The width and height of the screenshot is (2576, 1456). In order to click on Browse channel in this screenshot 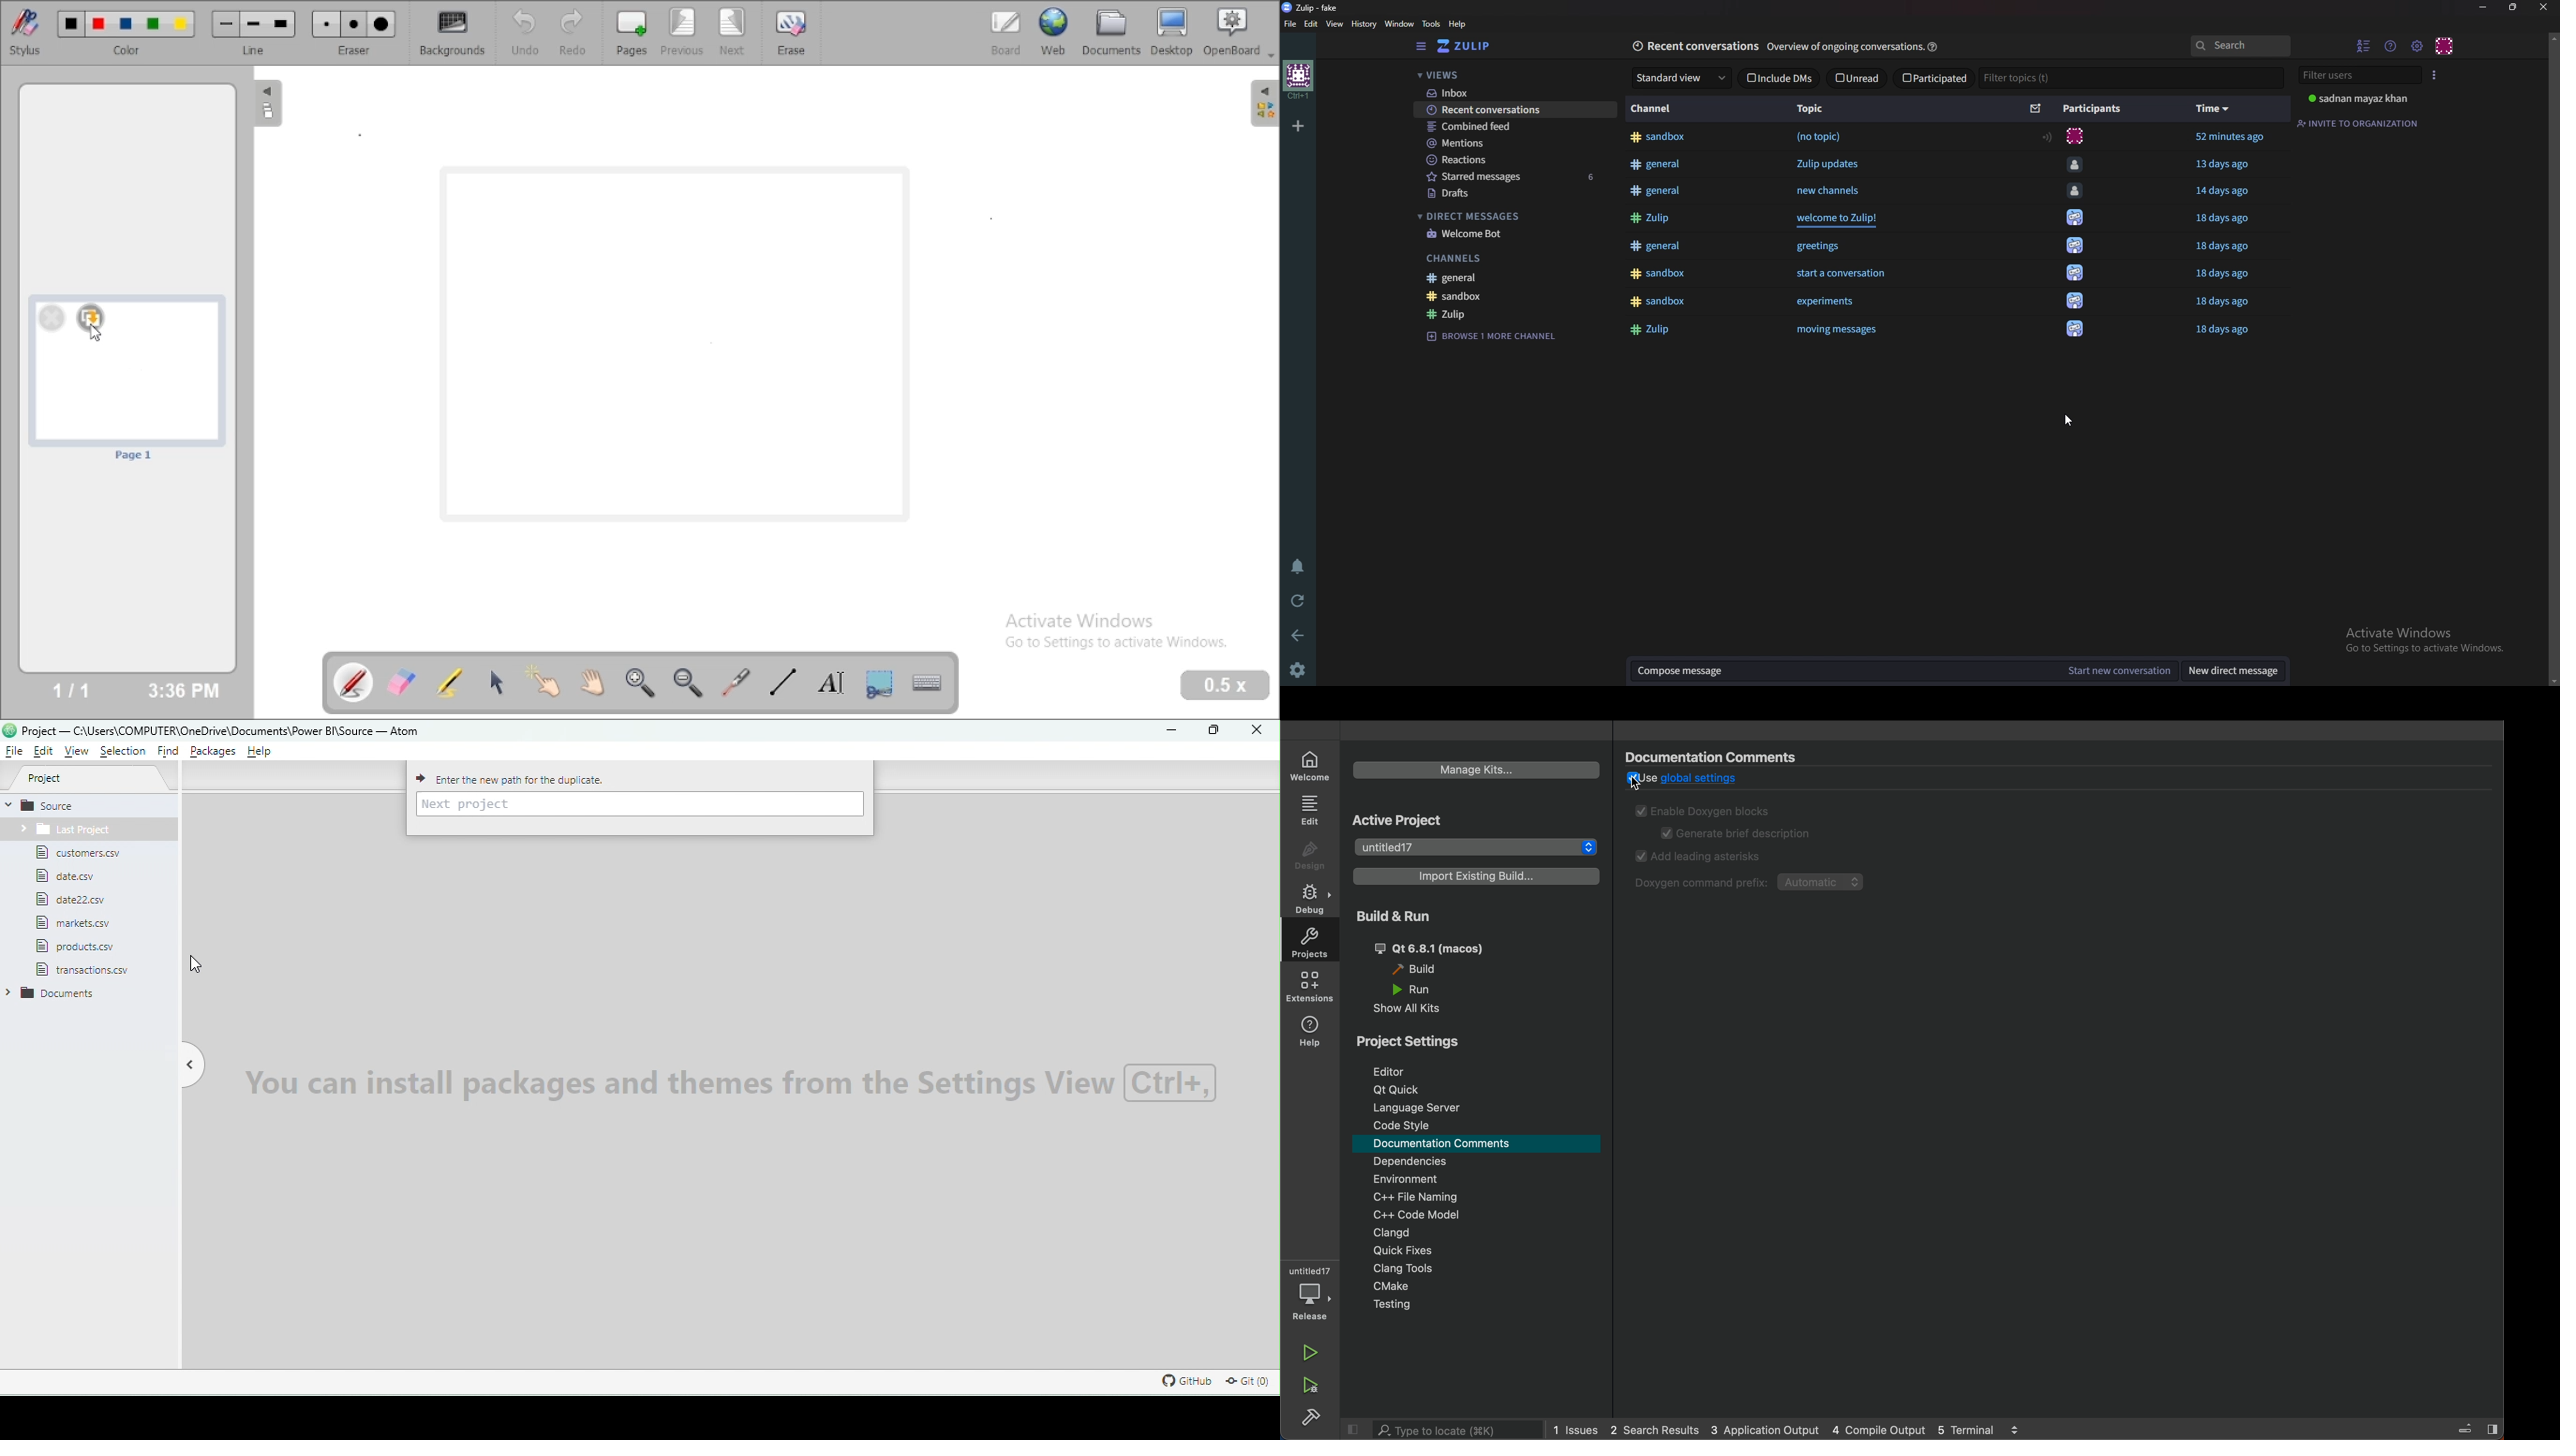, I will do `click(1493, 337)`.